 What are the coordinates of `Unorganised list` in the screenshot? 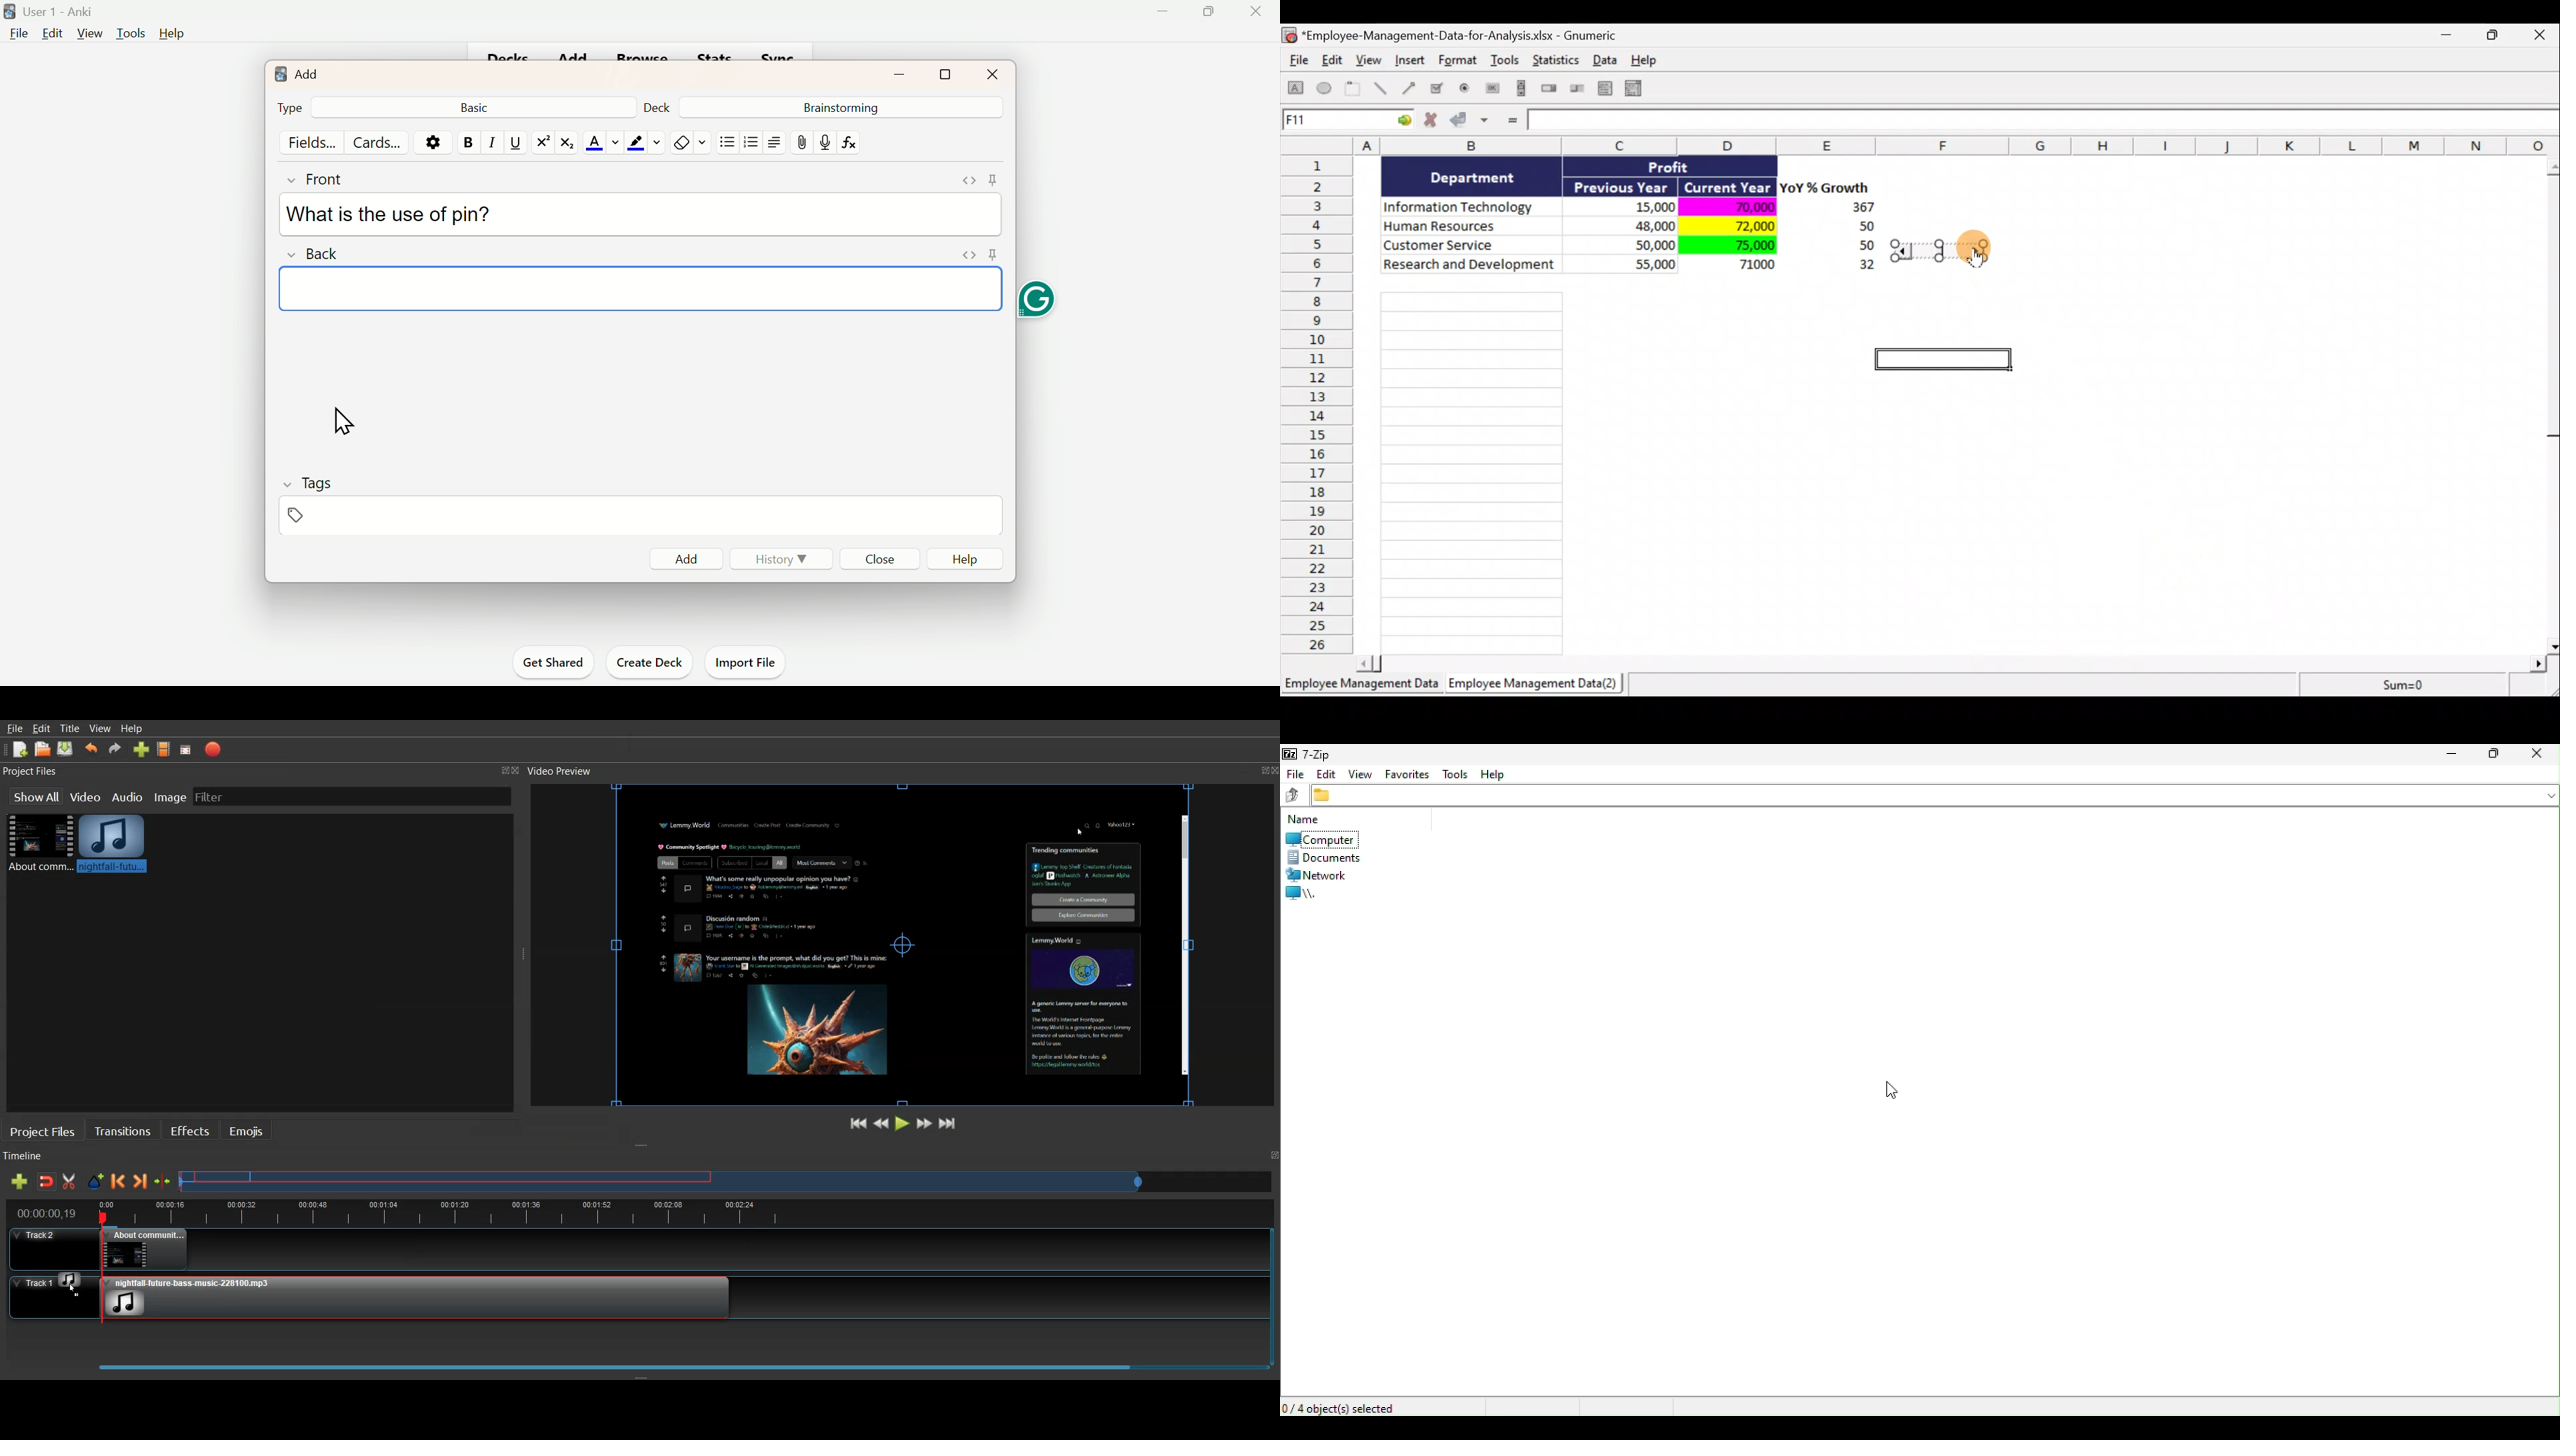 It's located at (728, 141).